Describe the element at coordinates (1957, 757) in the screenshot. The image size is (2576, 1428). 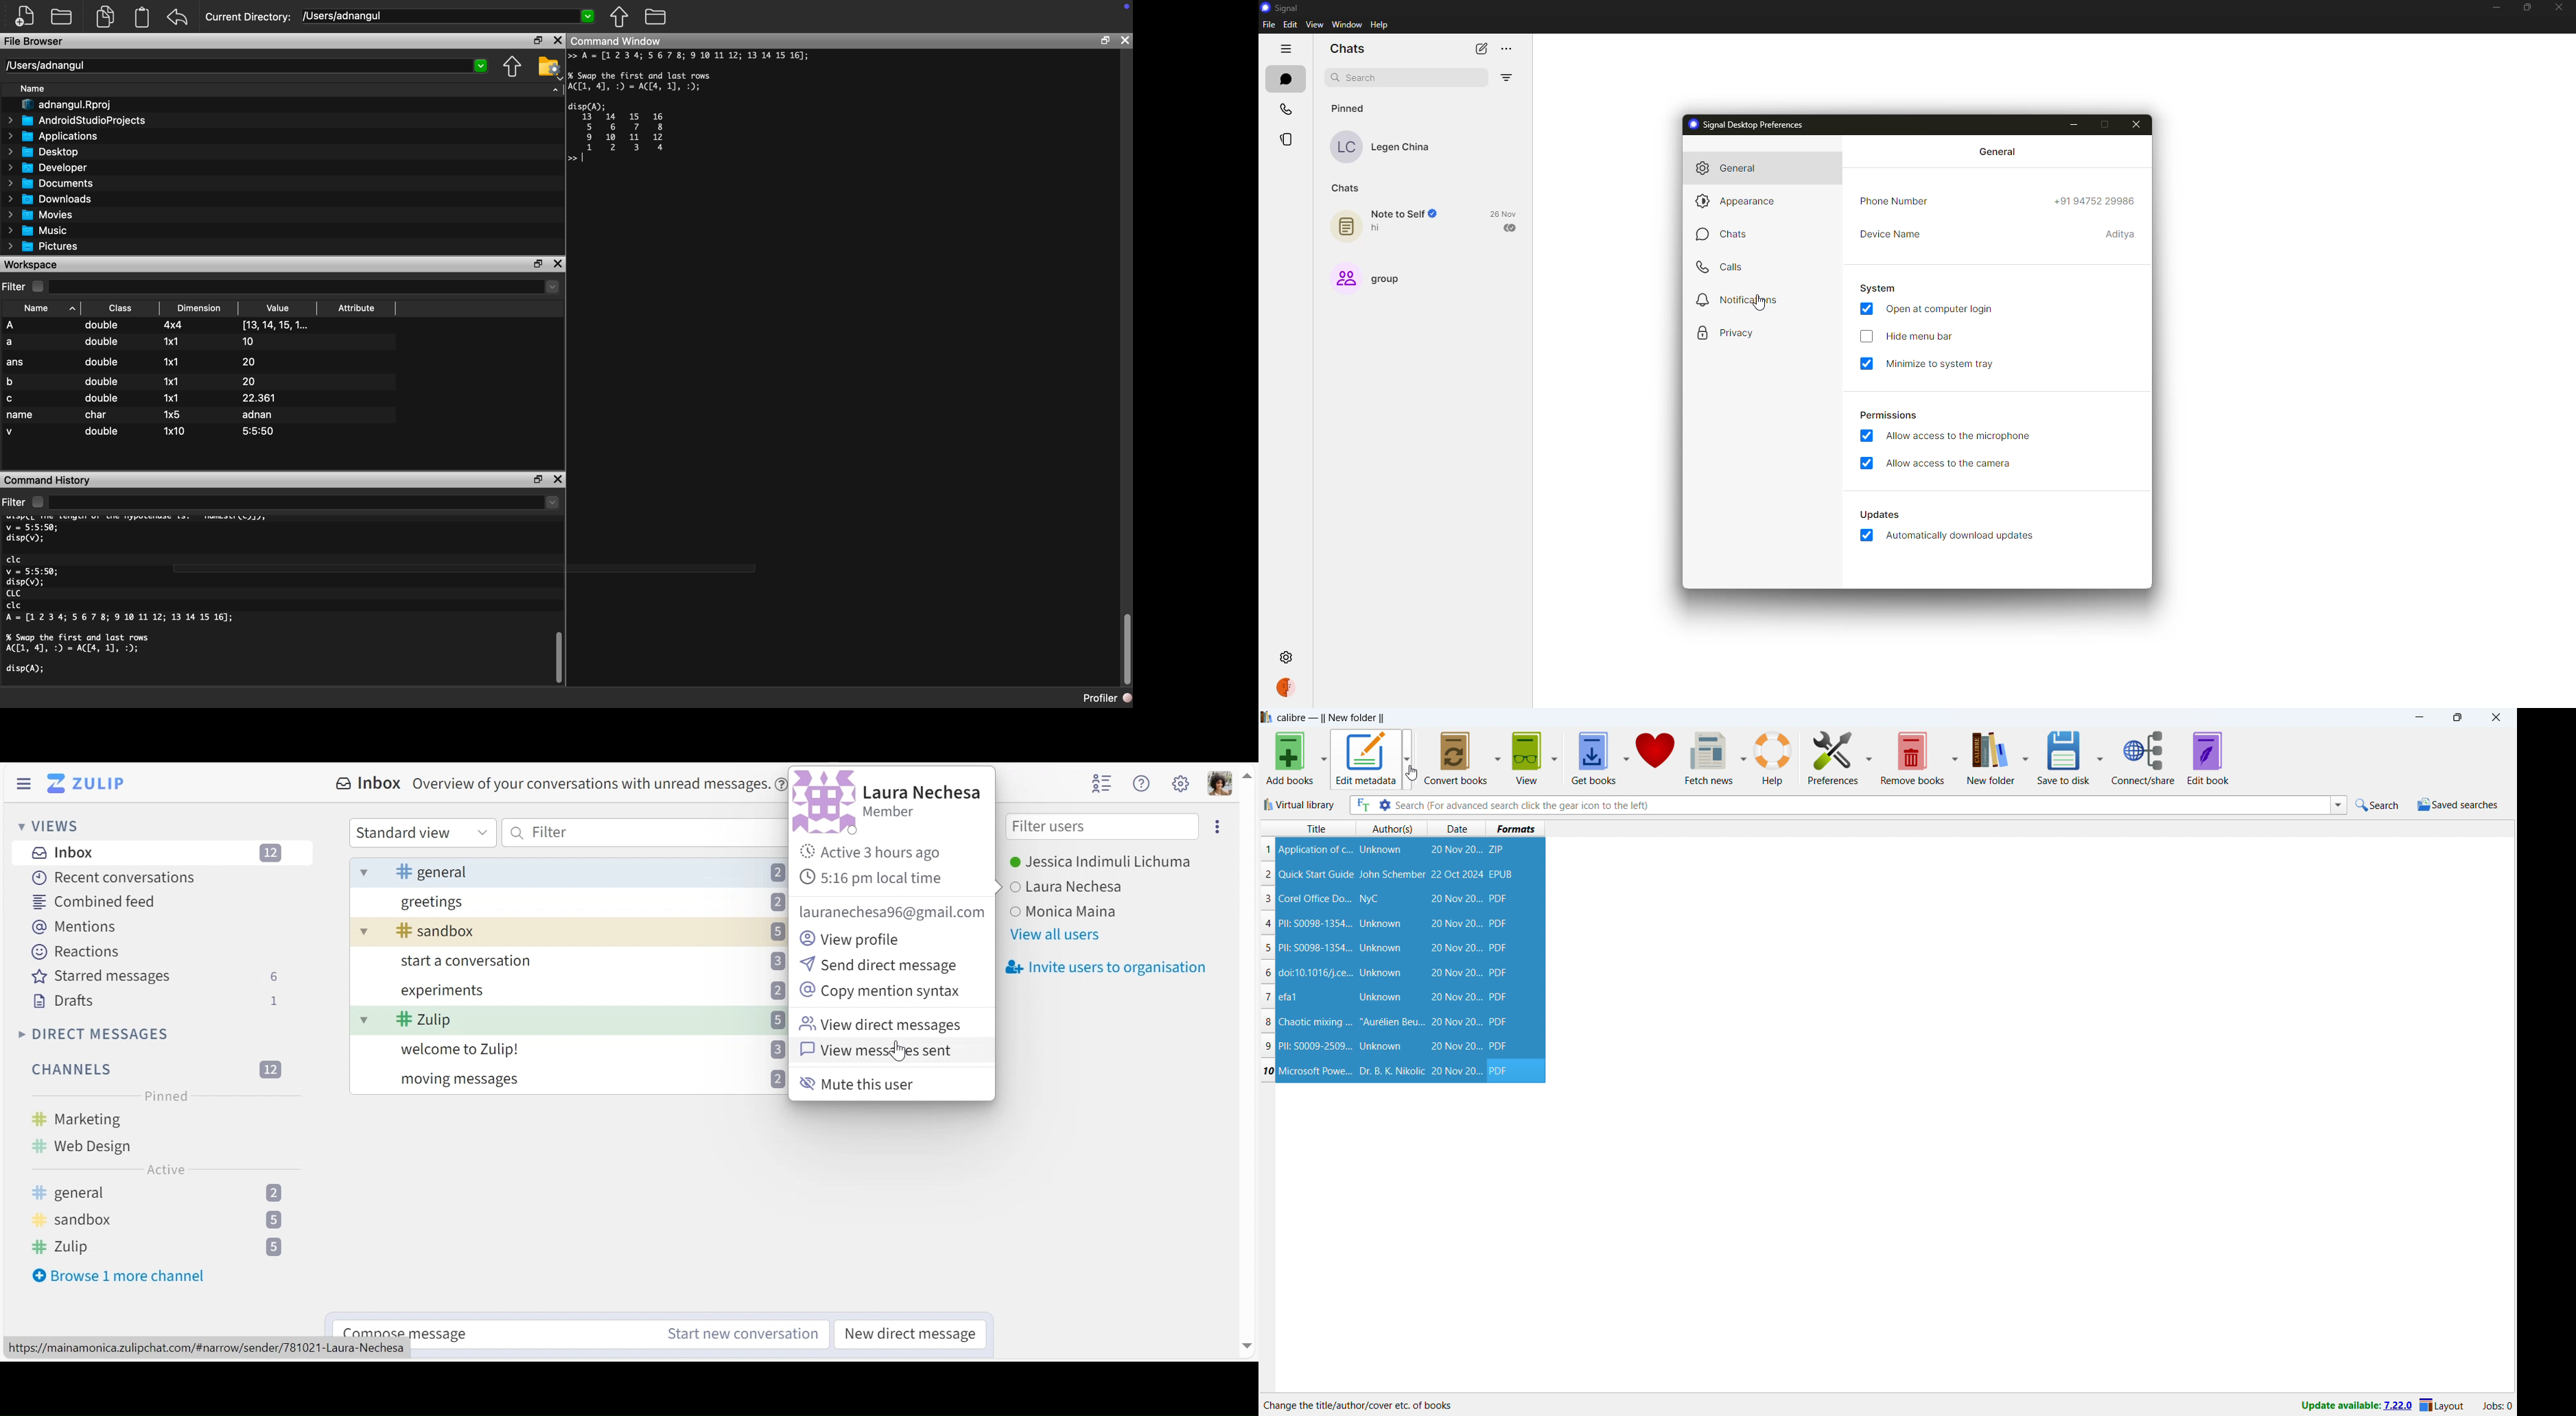
I see `remove books options` at that location.